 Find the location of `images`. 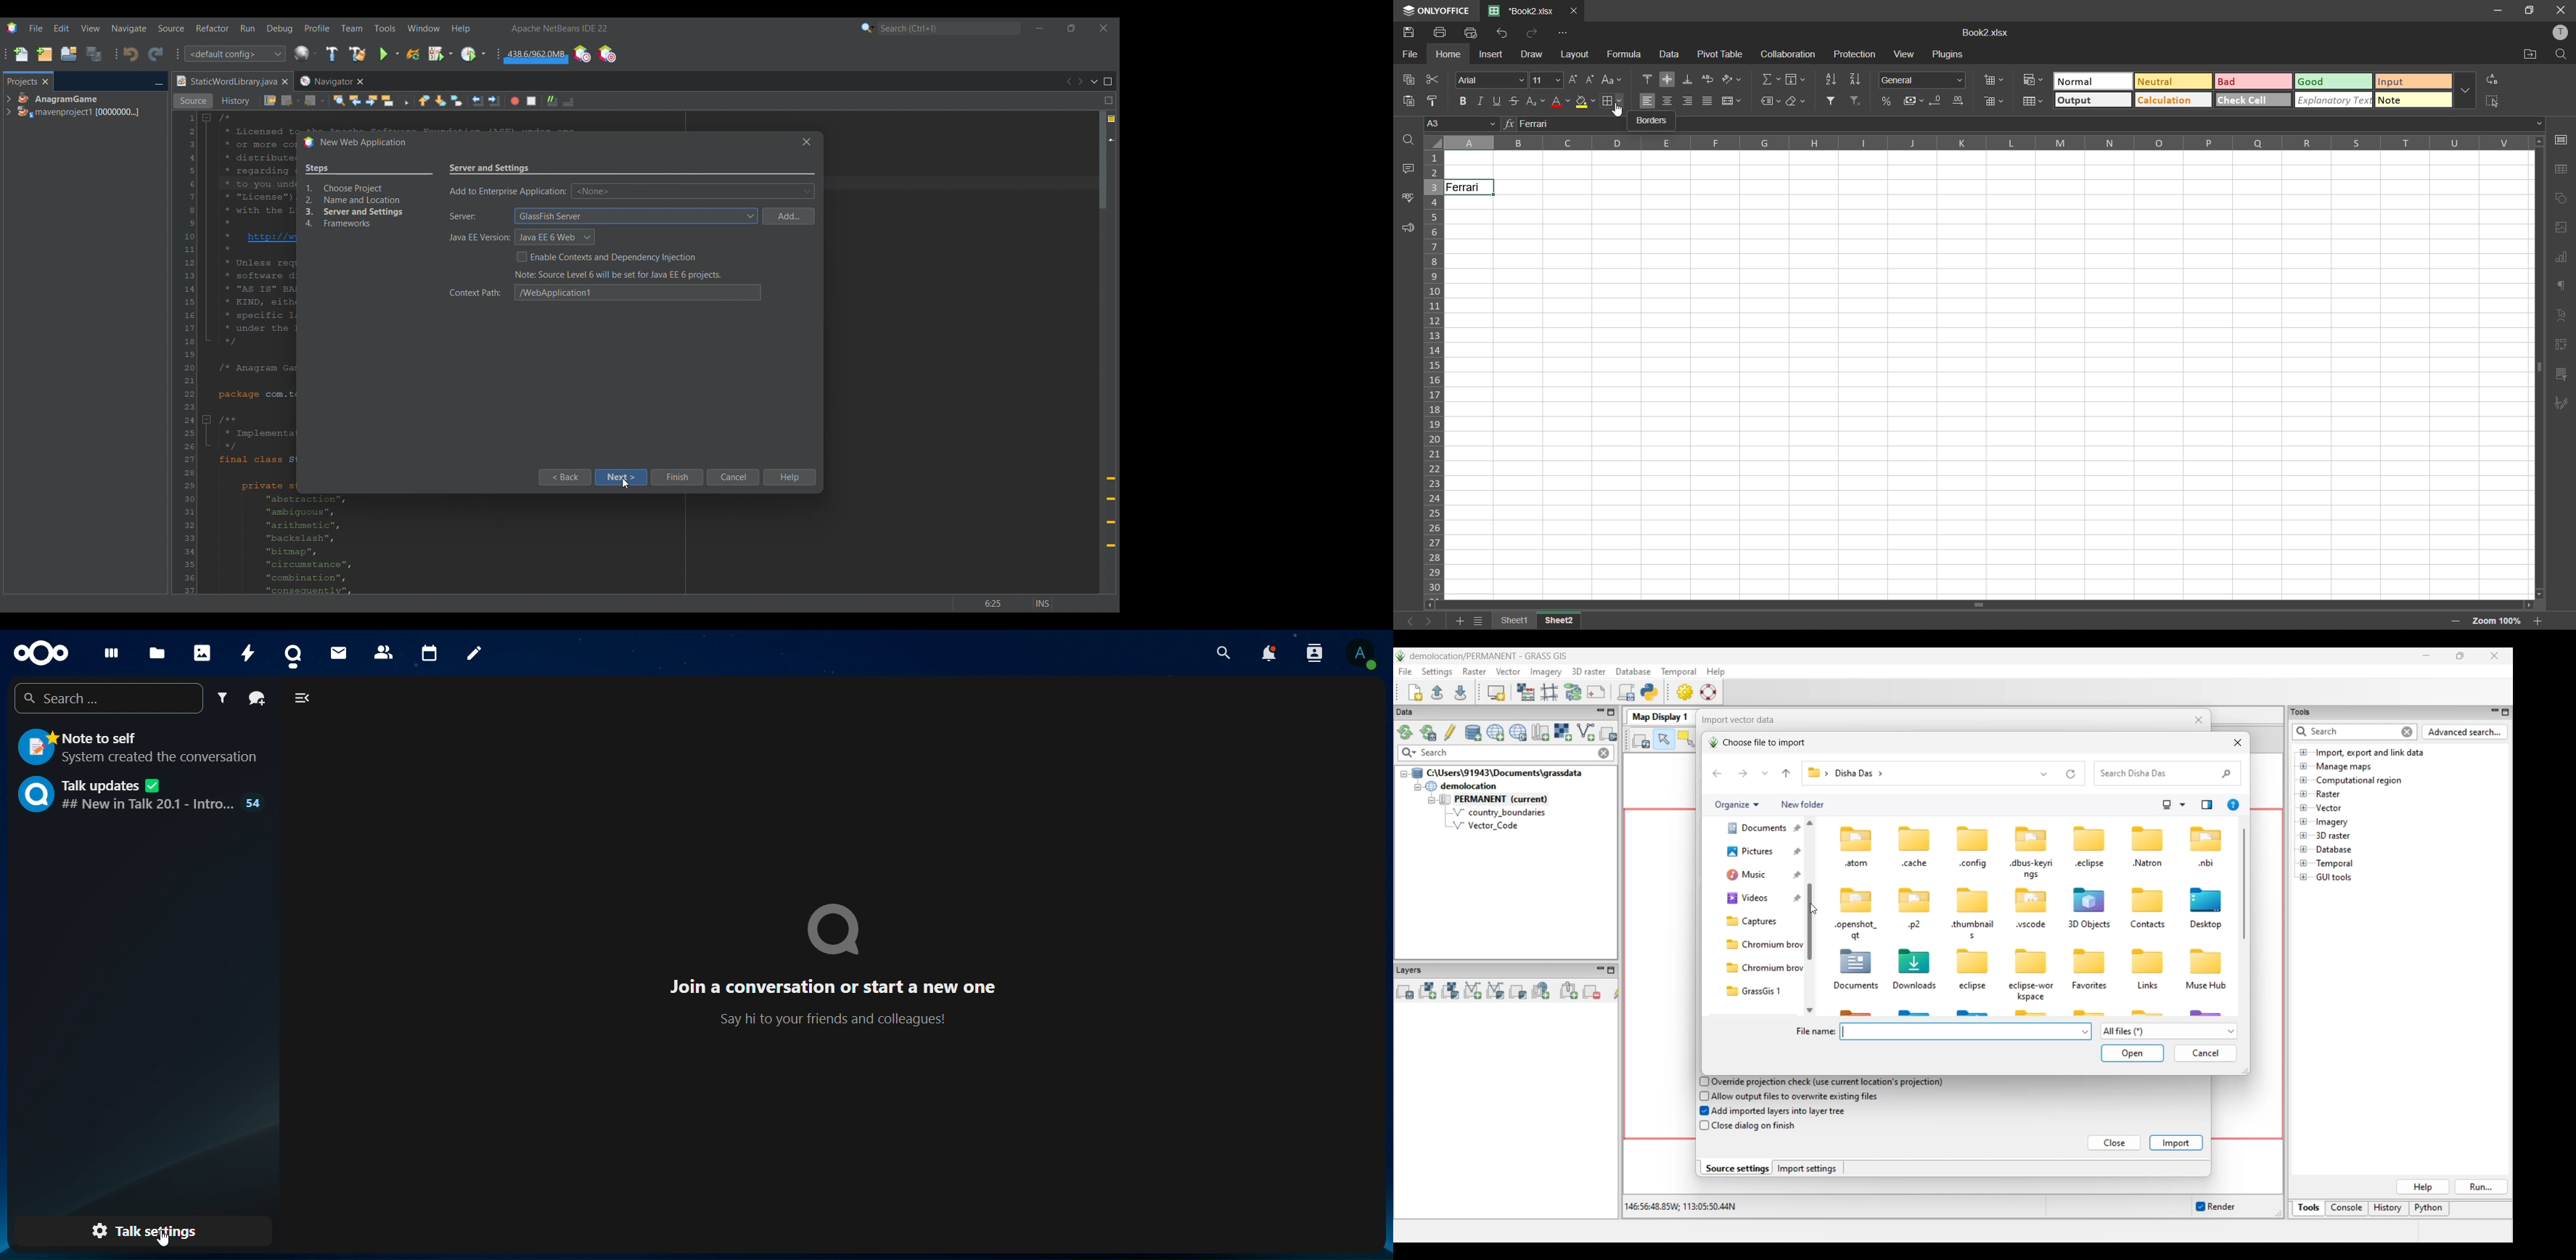

images is located at coordinates (2559, 228).